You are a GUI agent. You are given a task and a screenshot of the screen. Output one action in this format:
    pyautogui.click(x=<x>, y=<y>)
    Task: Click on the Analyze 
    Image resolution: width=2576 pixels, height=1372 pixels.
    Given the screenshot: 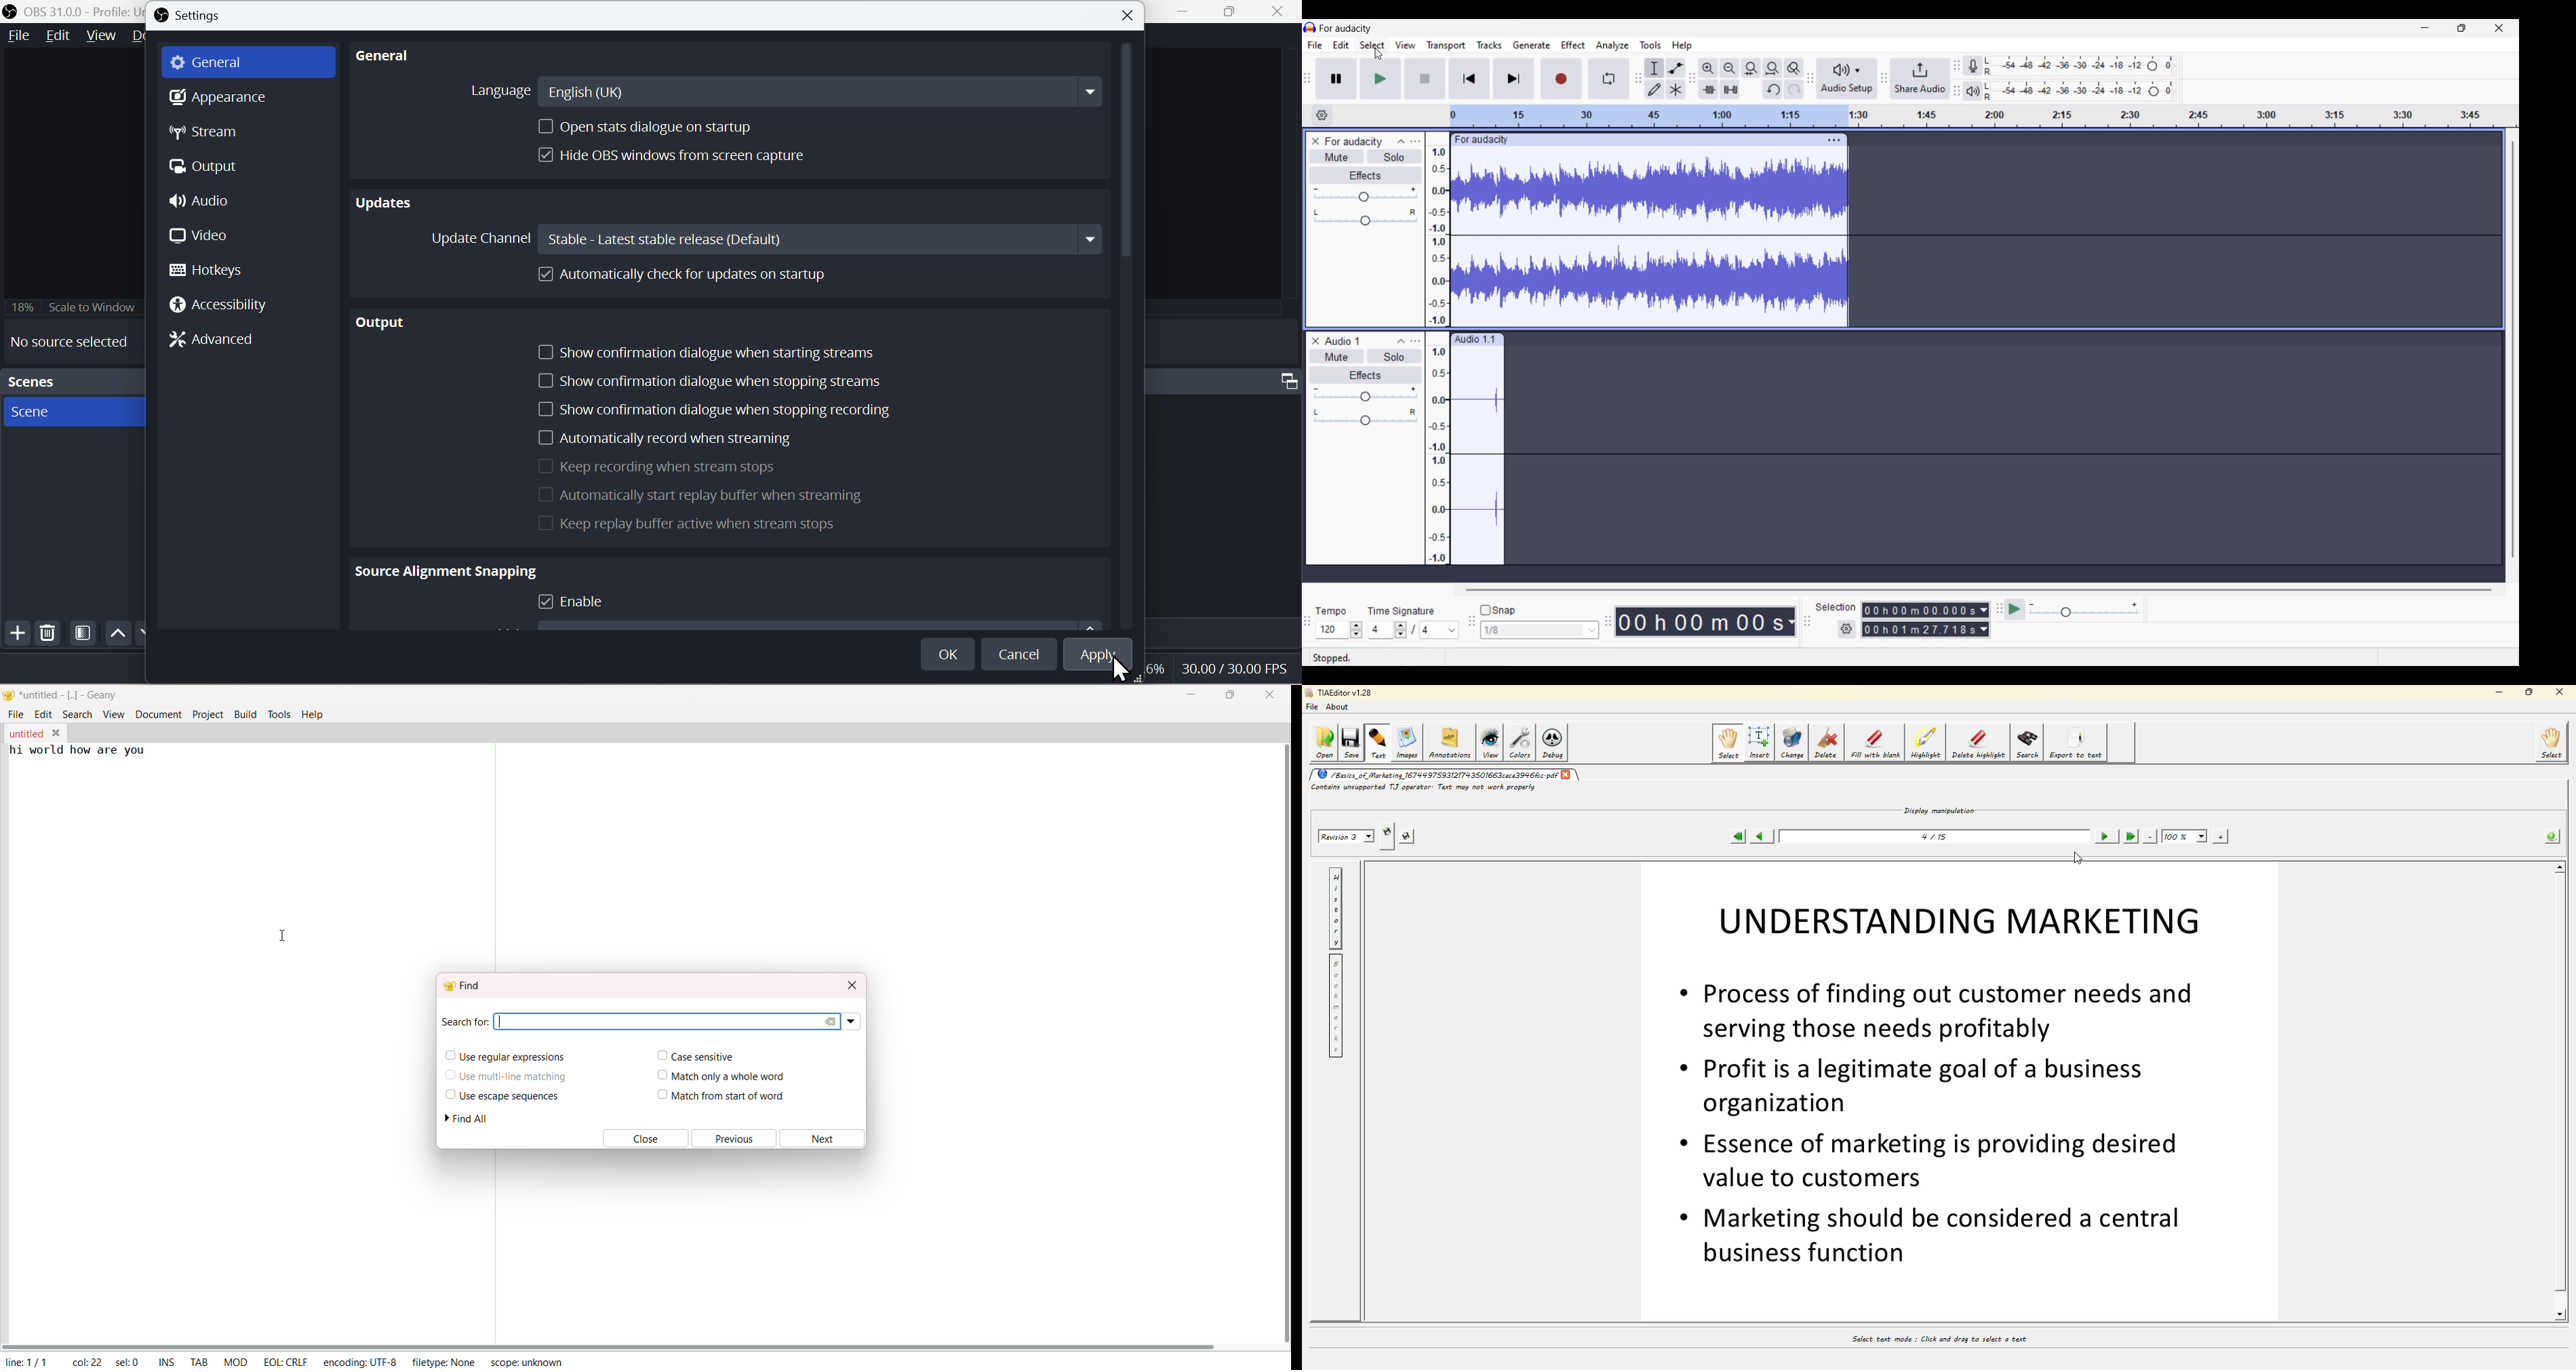 What is the action you would take?
    pyautogui.click(x=1611, y=46)
    